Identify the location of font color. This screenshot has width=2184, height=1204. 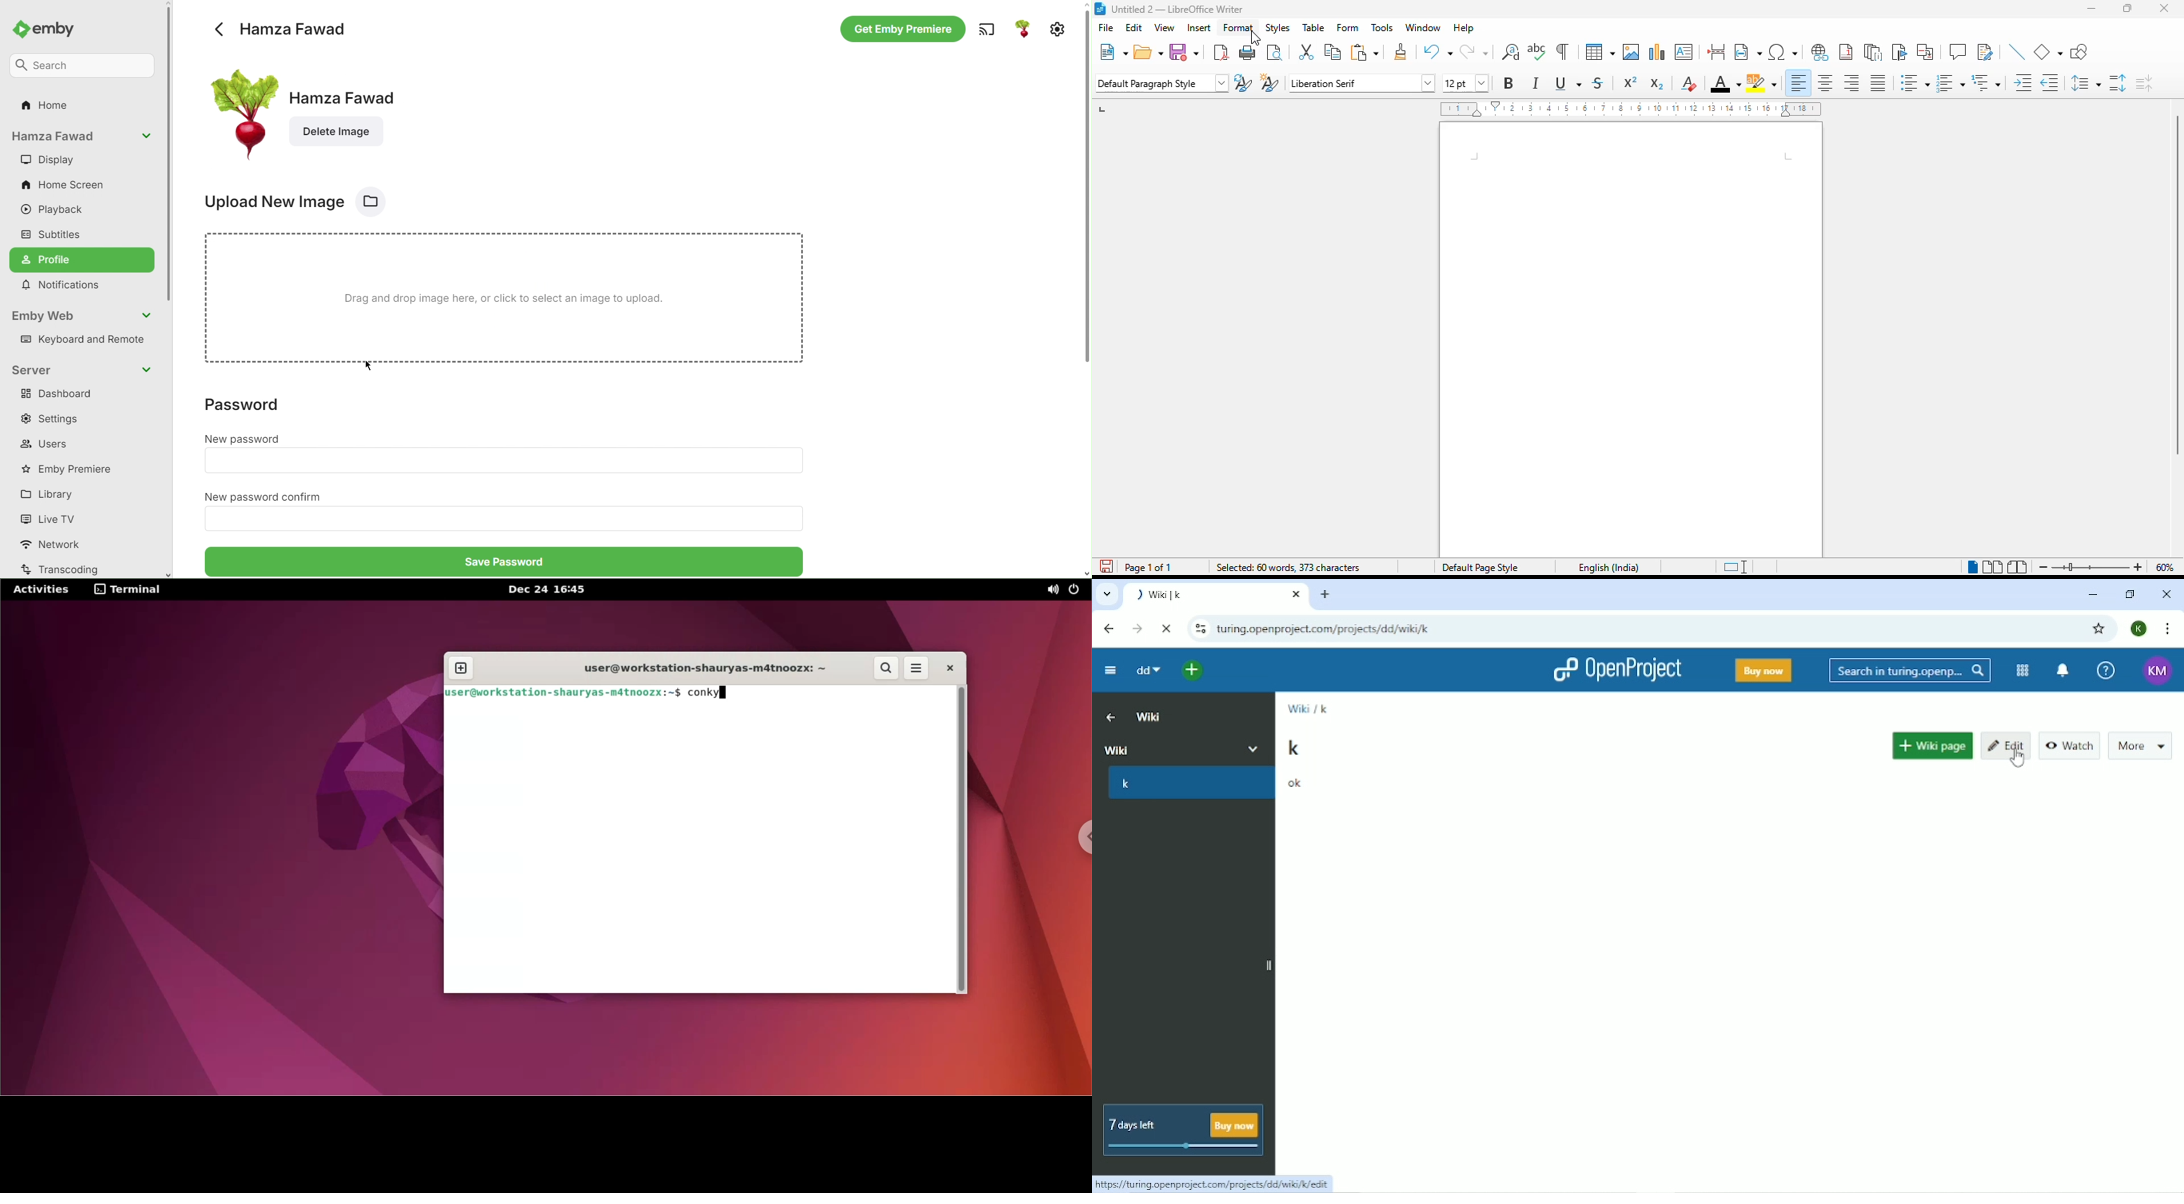
(1725, 85).